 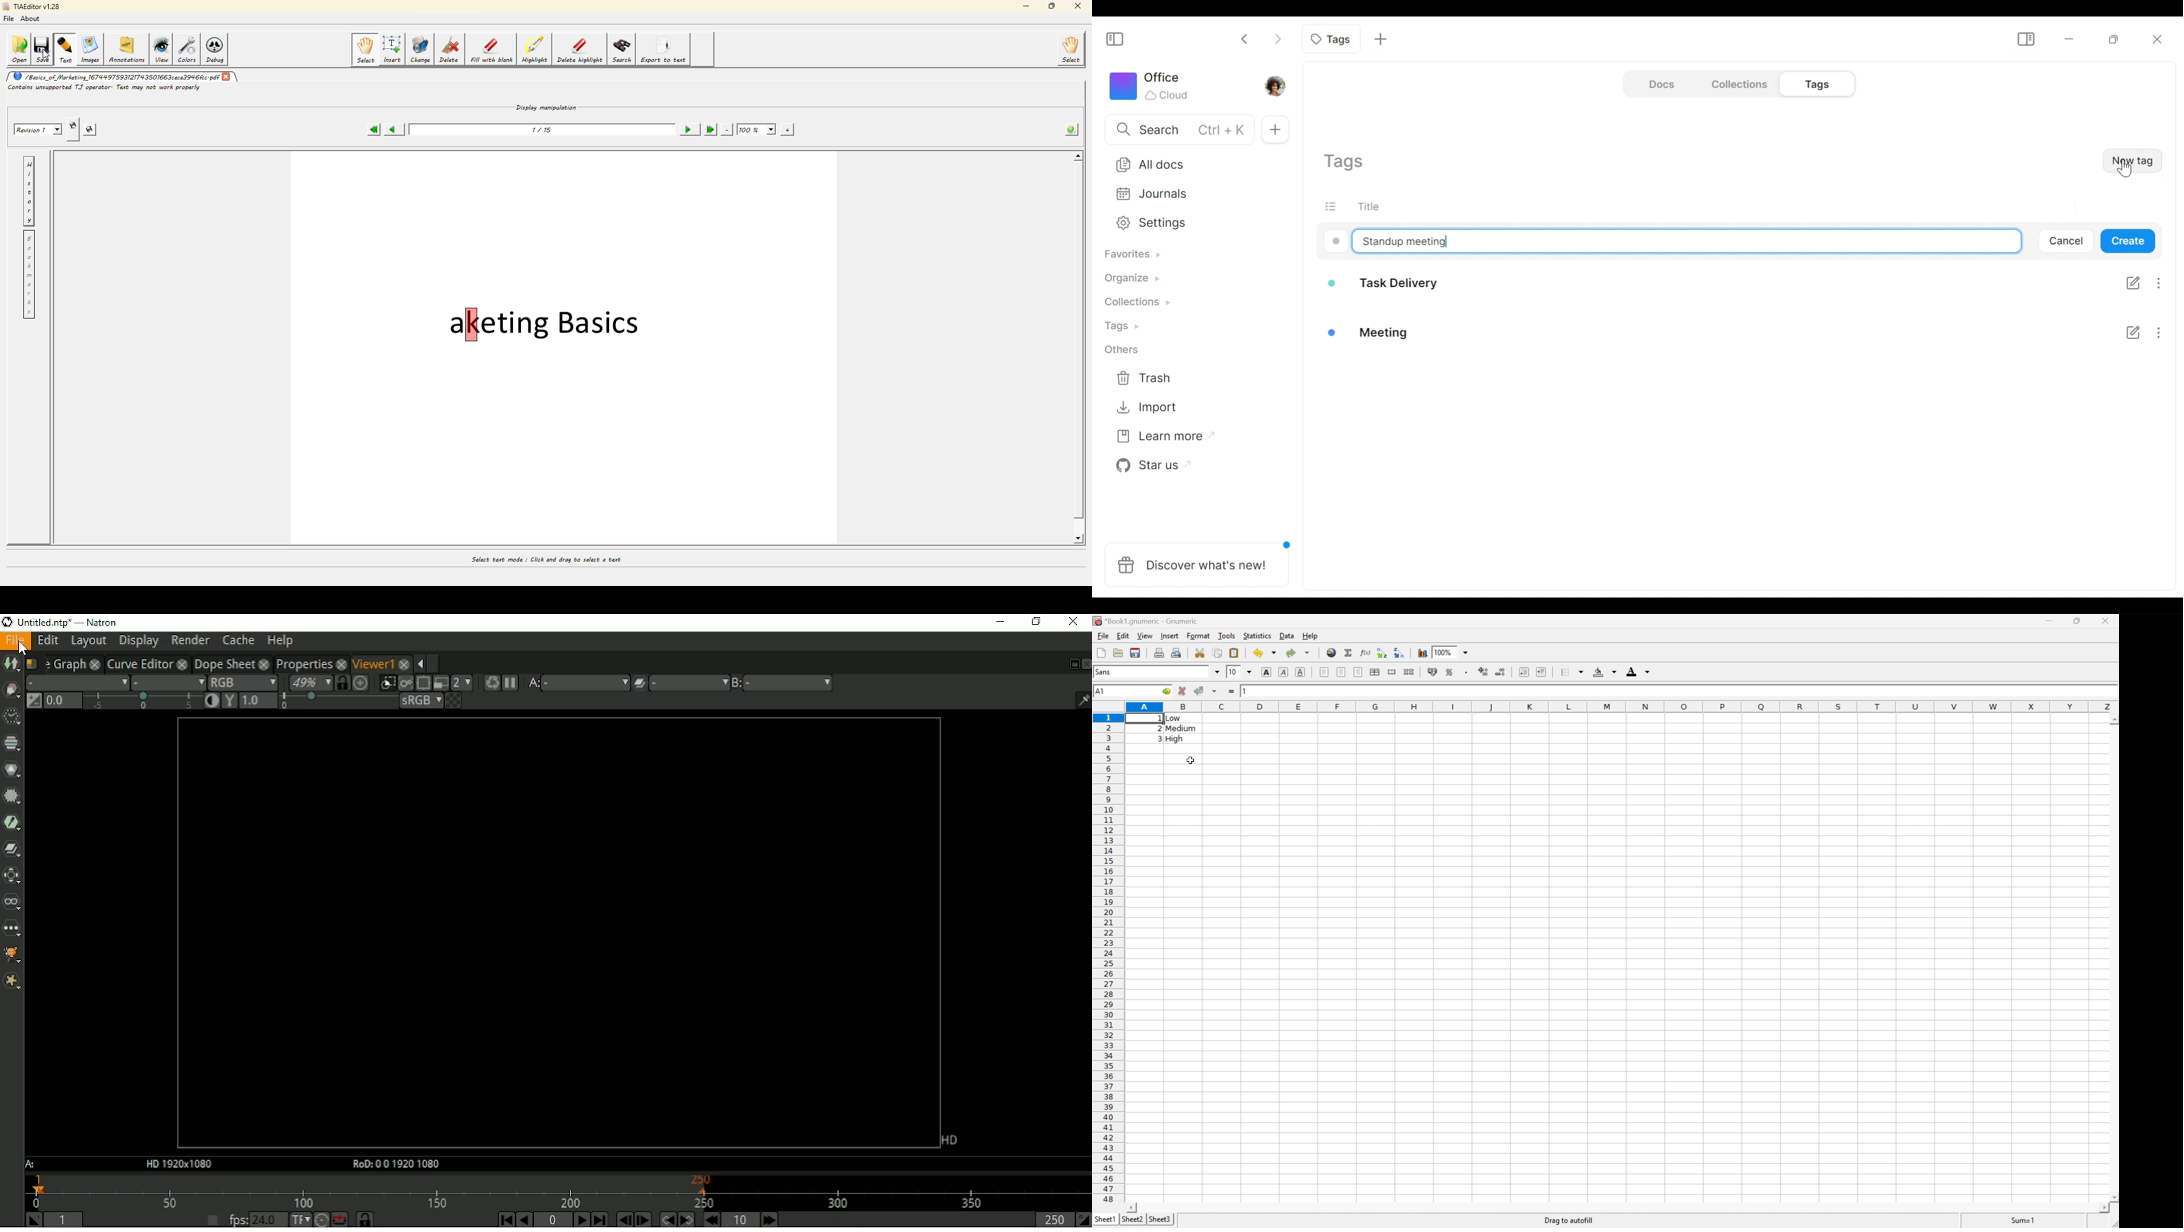 What do you see at coordinates (1228, 635) in the screenshot?
I see `Tools` at bounding box center [1228, 635].